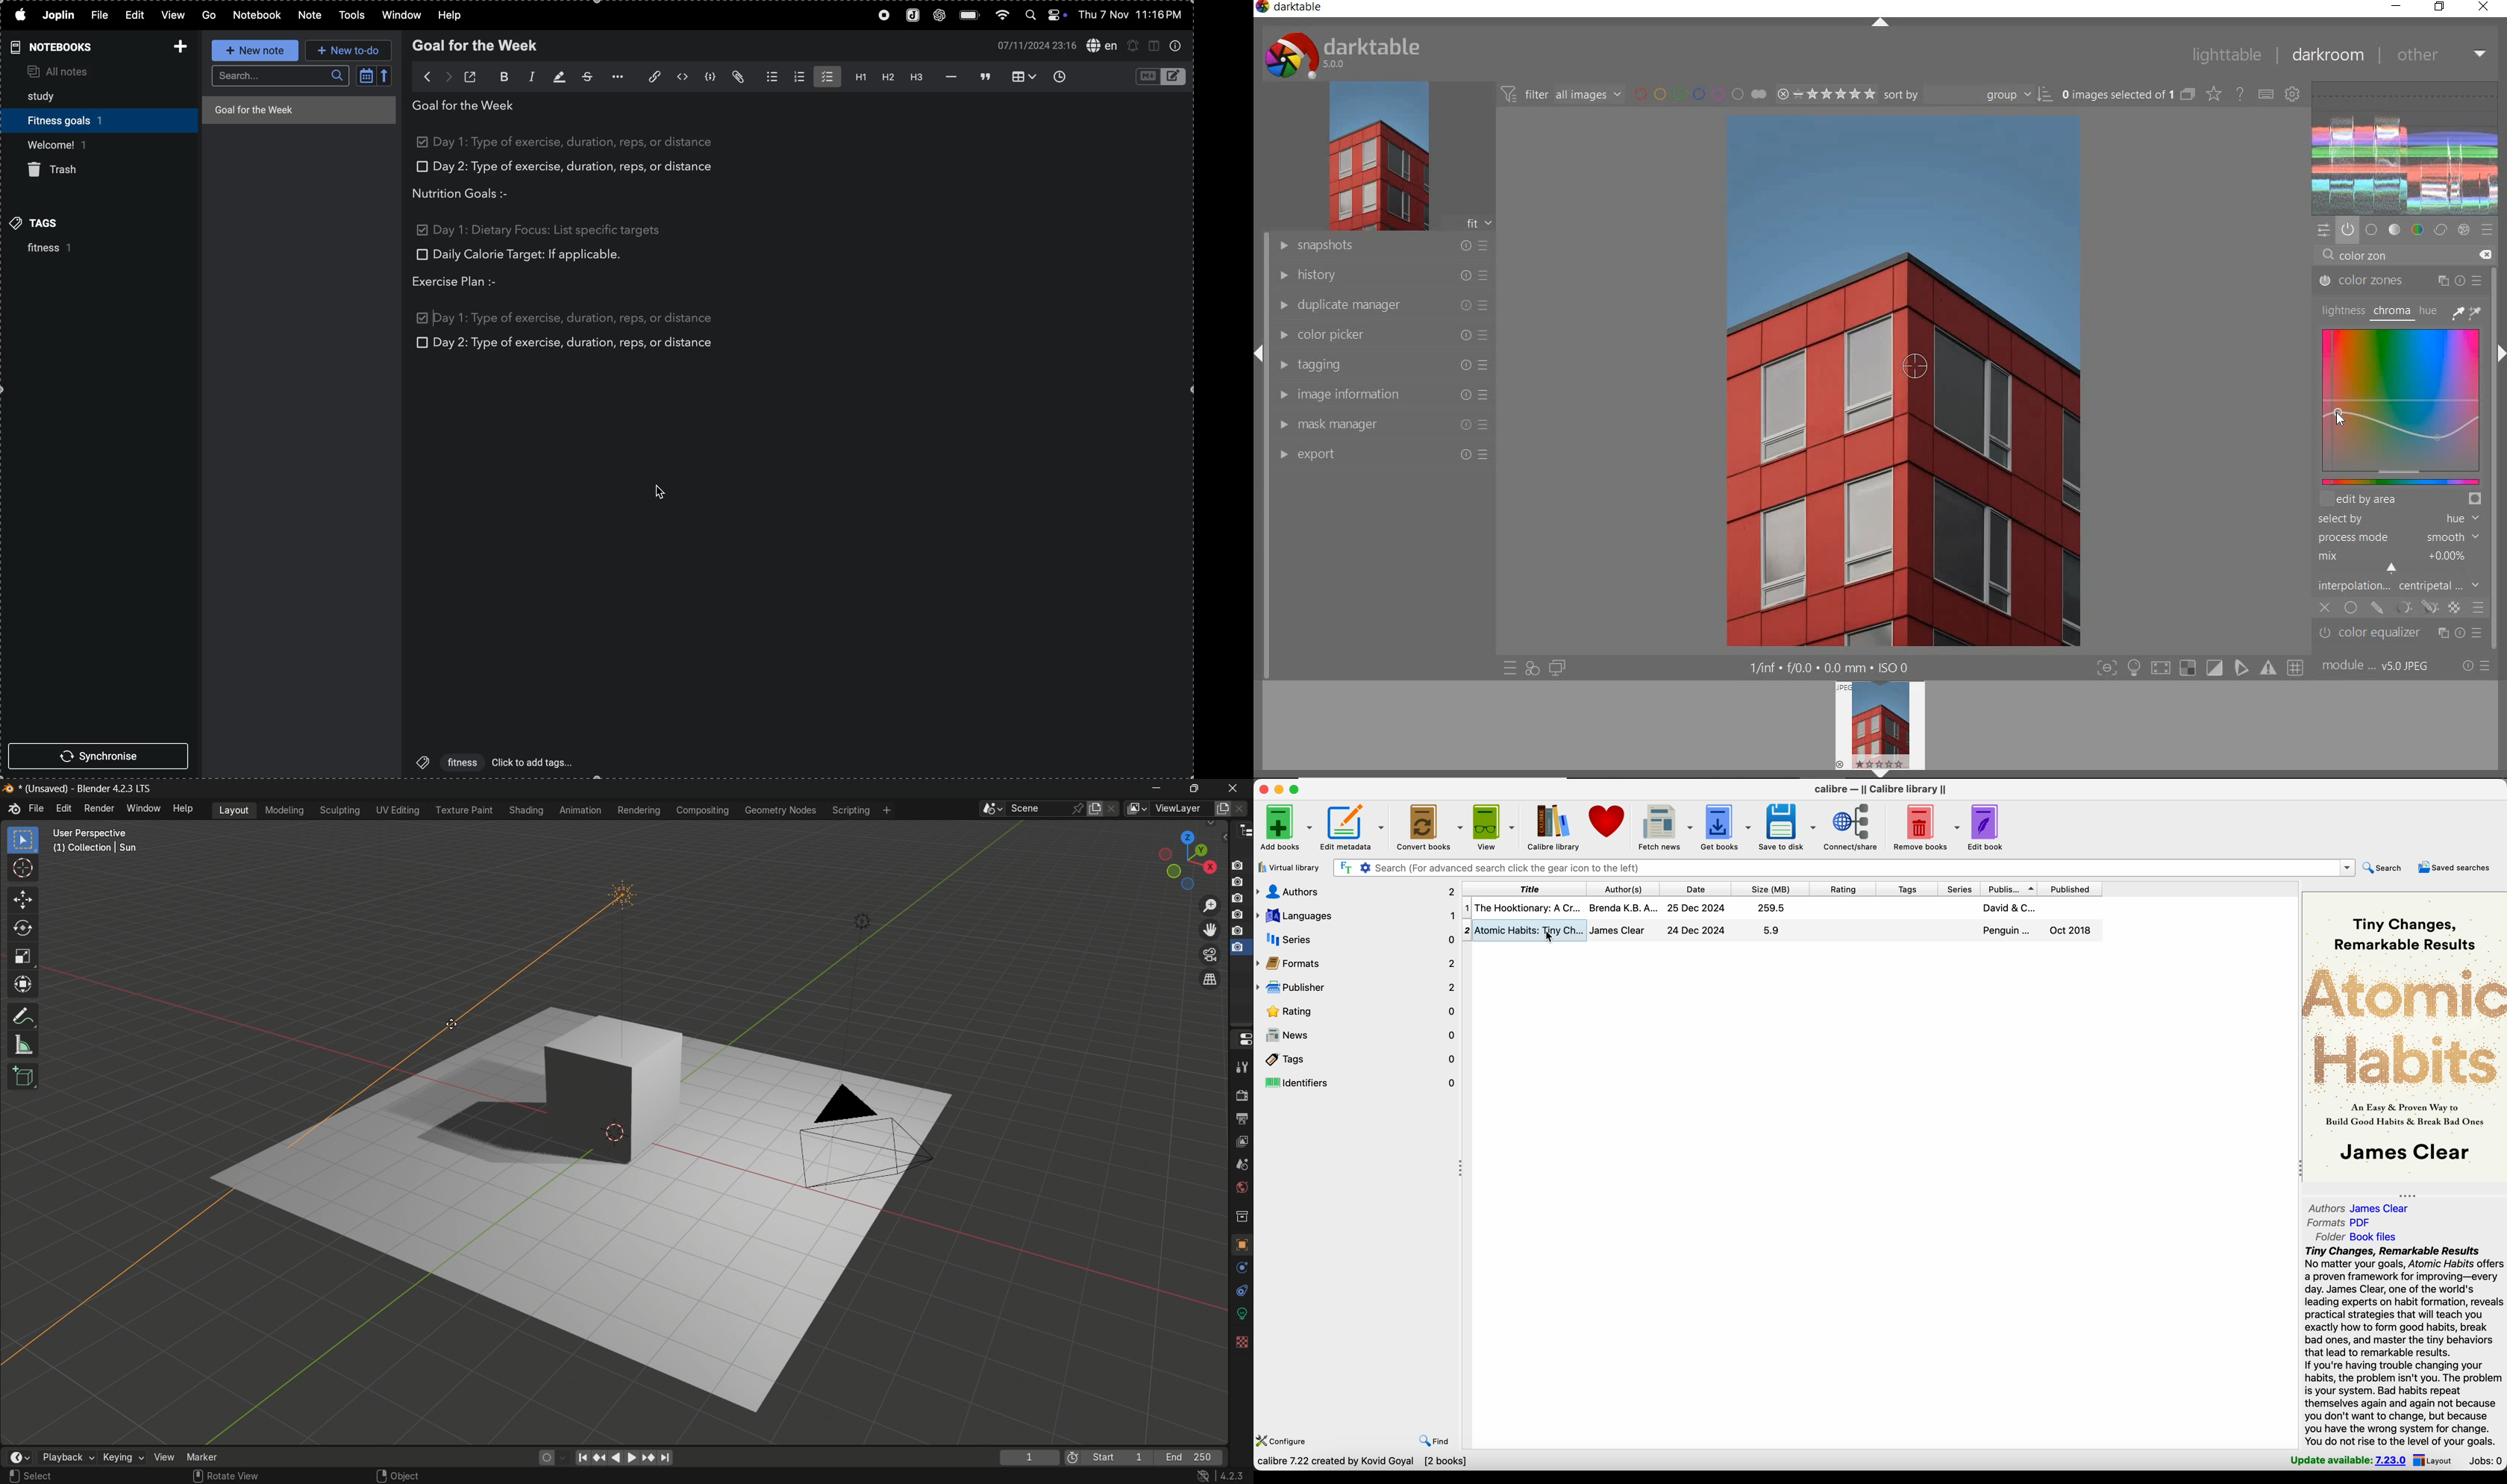  What do you see at coordinates (2356, 257) in the screenshot?
I see `INPUT VALUE` at bounding box center [2356, 257].